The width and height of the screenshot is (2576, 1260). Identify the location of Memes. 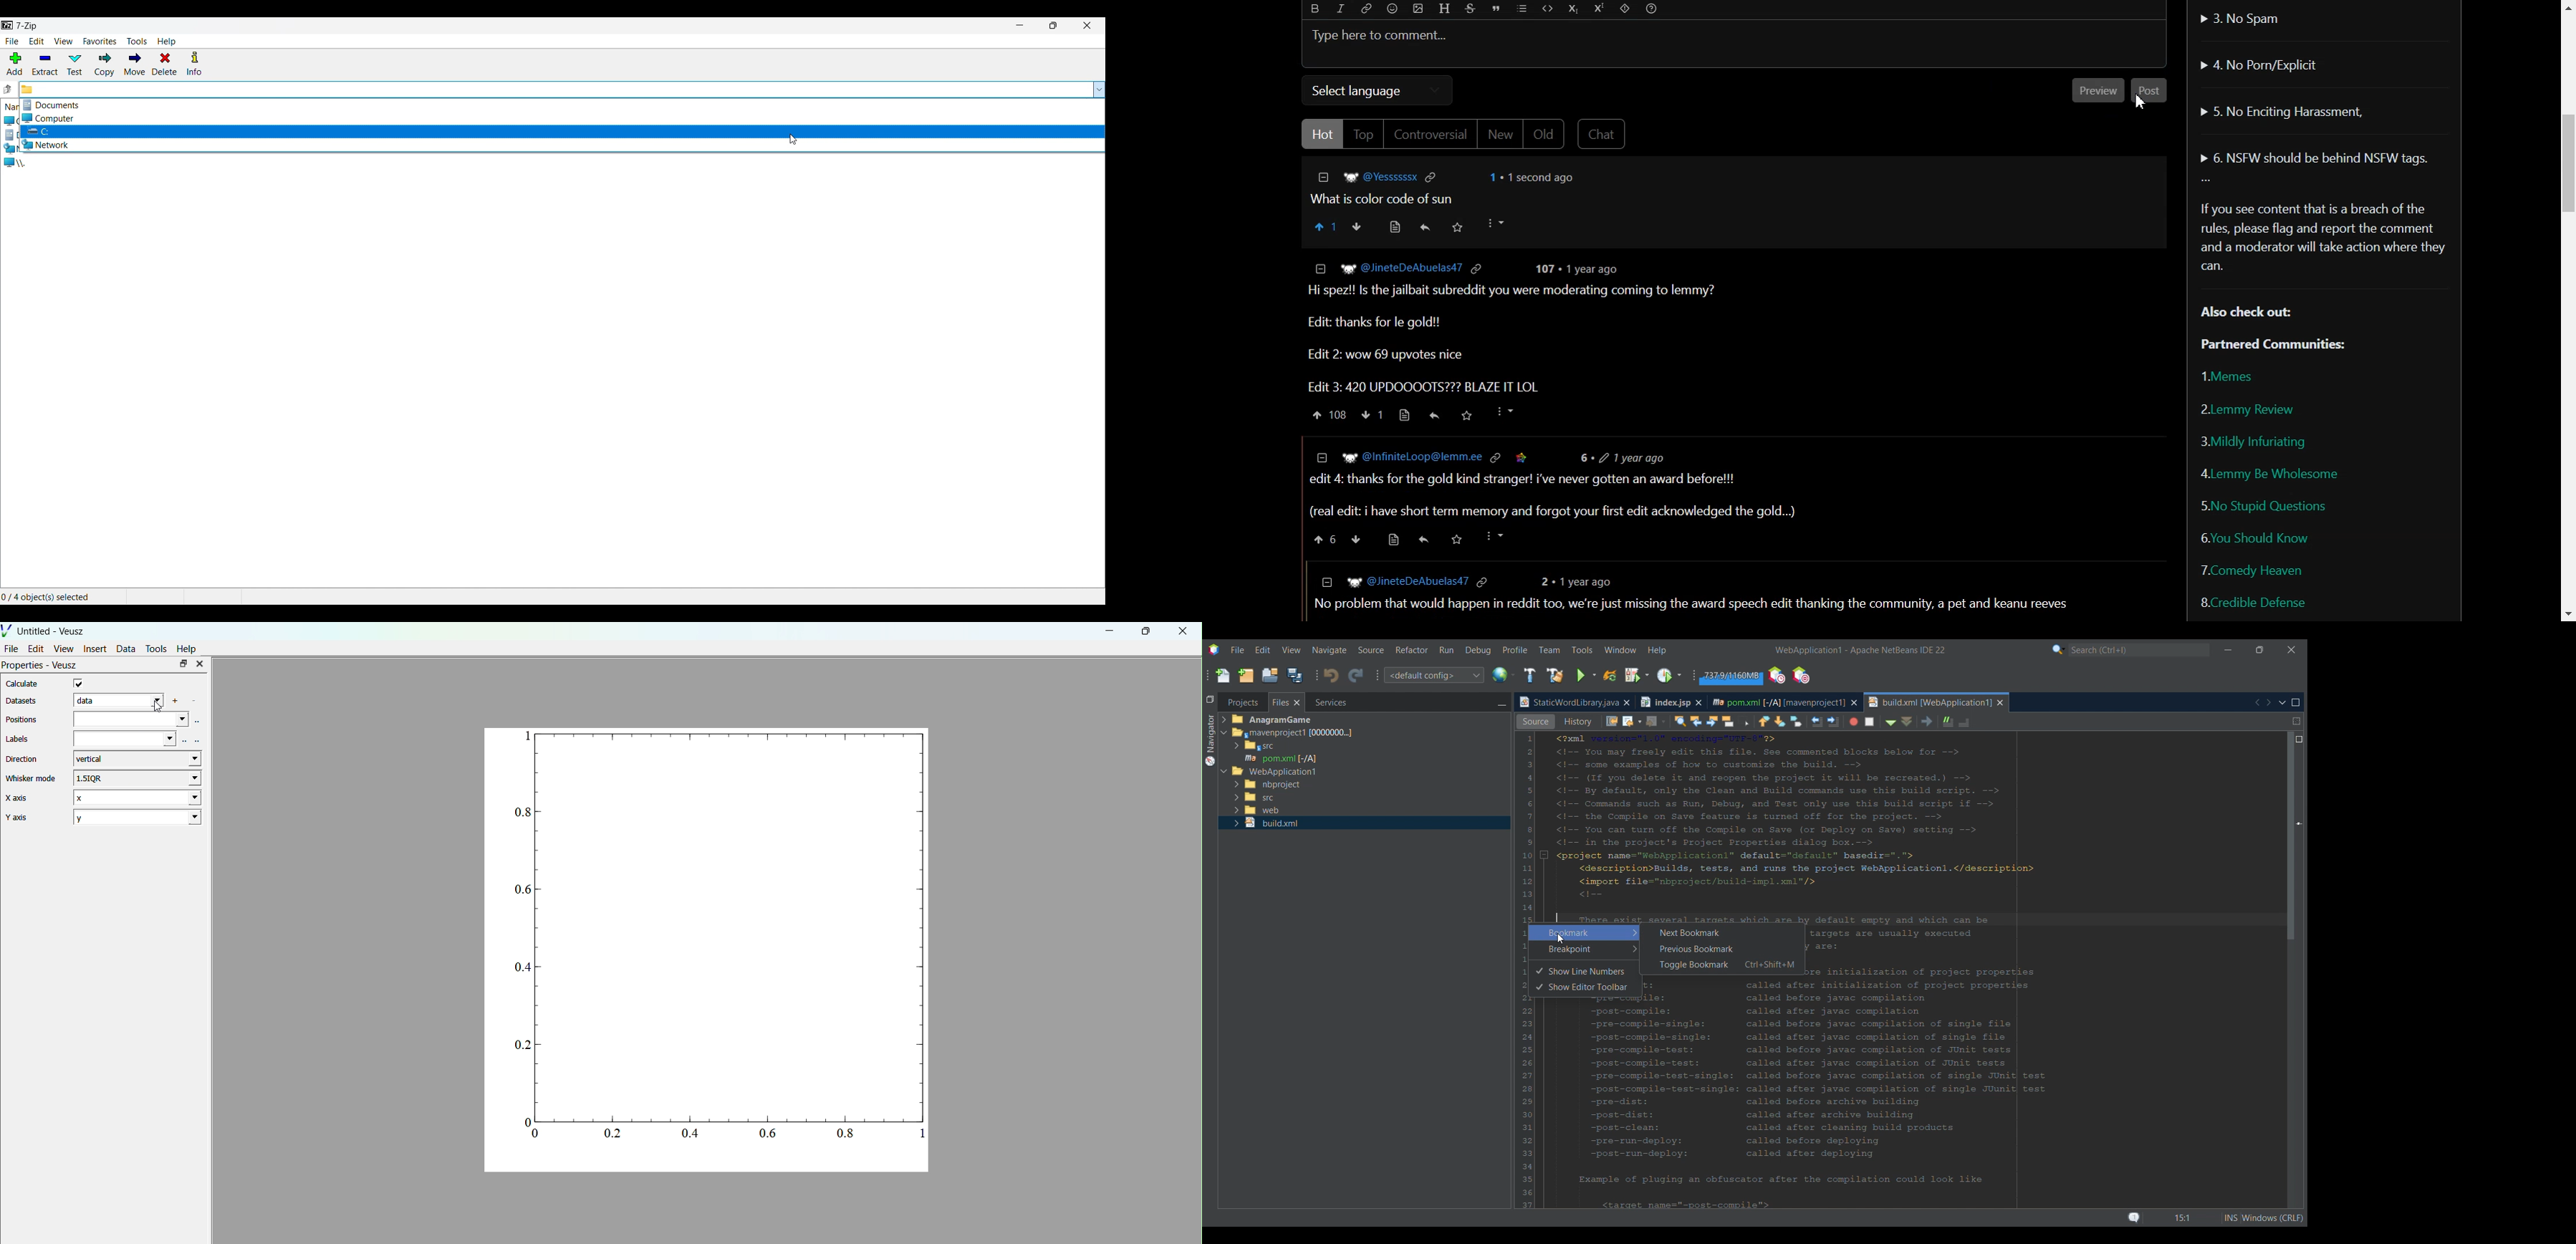
(2232, 376).